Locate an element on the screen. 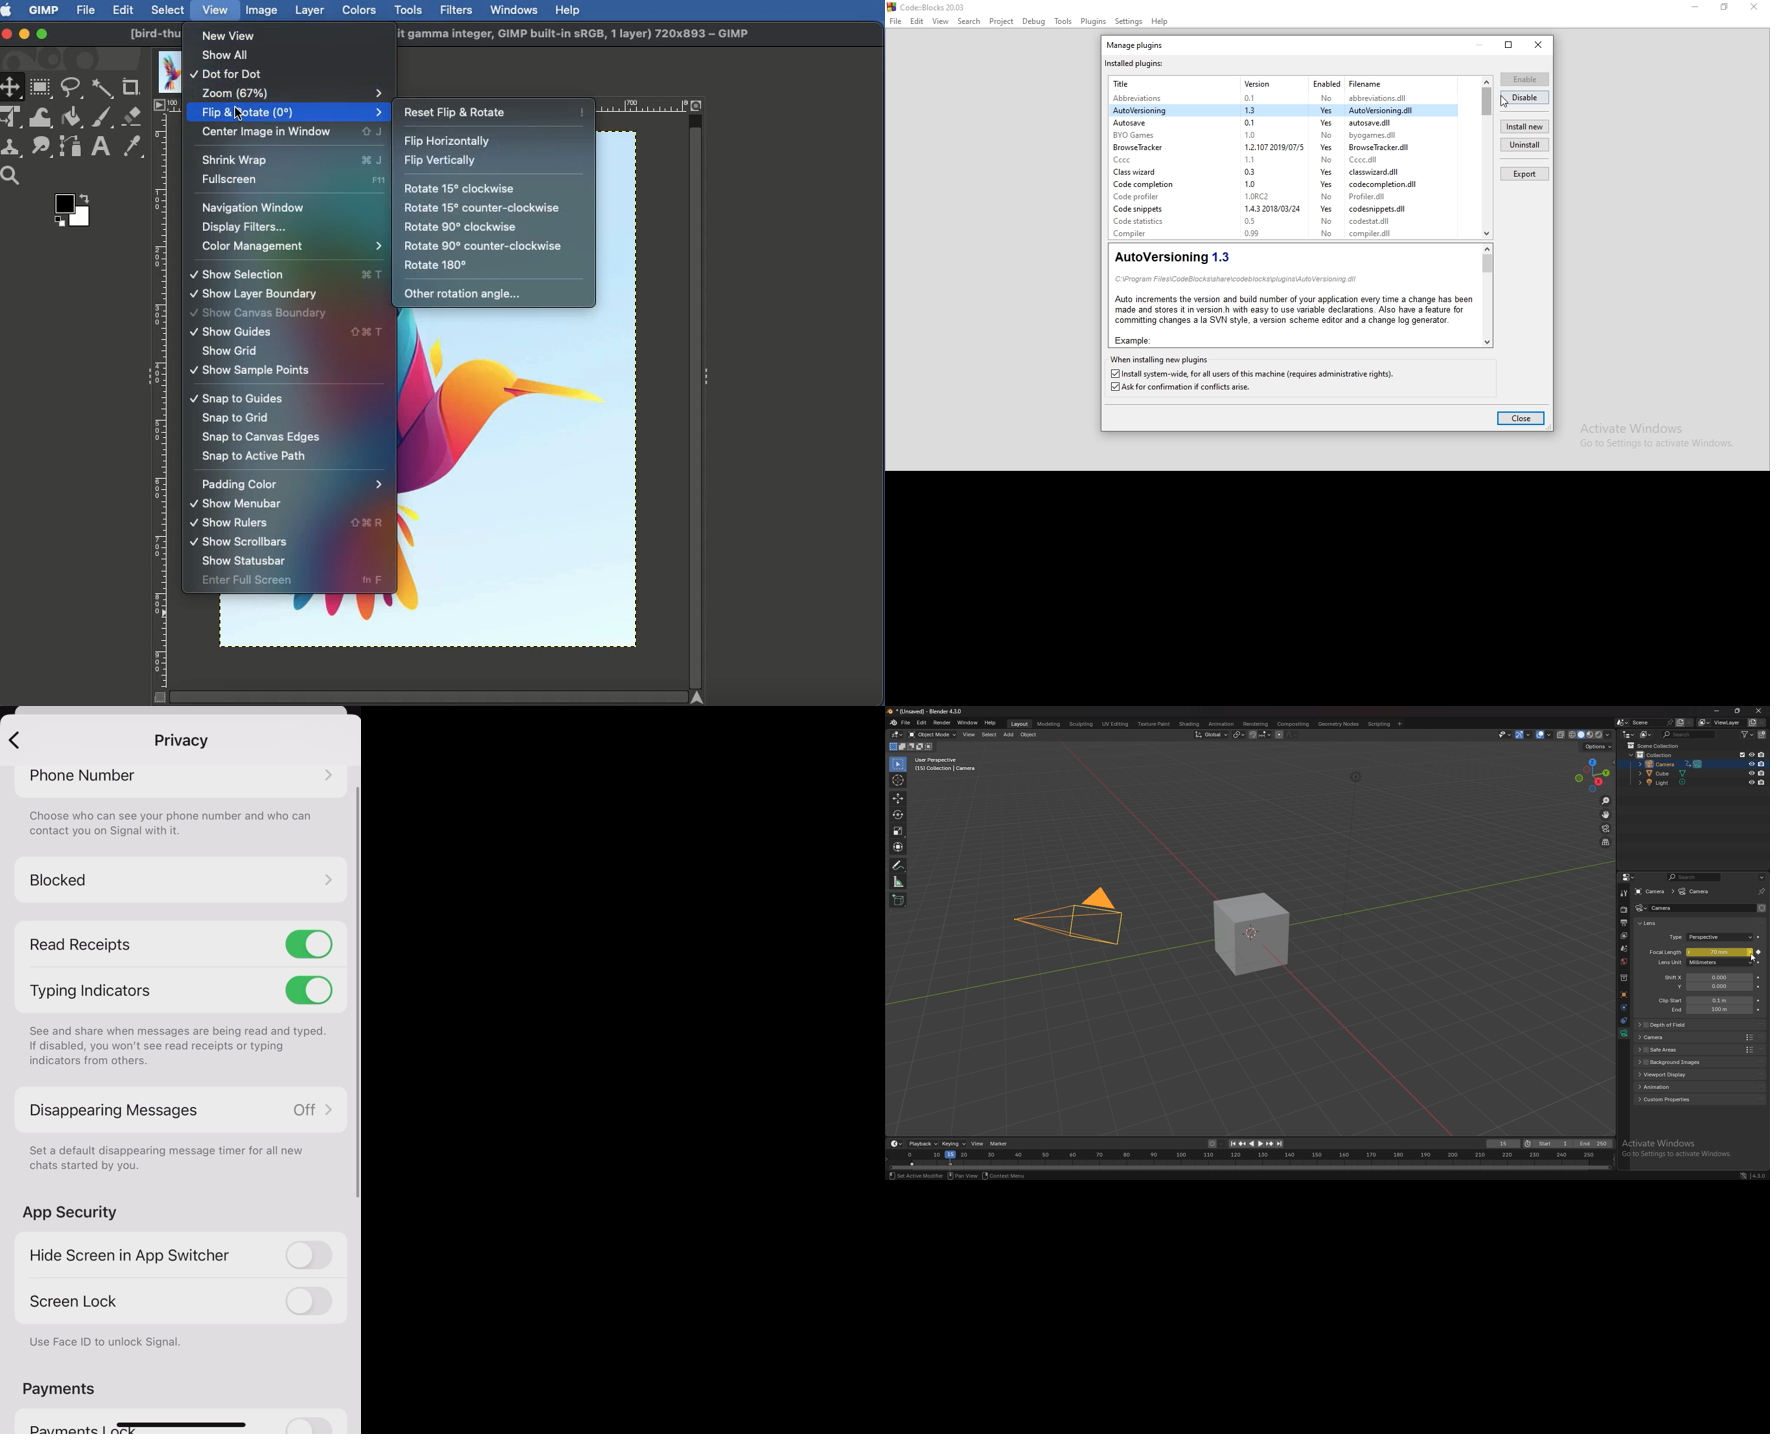 This screenshot has width=1792, height=1456. Shrink wrap is located at coordinates (264, 159).